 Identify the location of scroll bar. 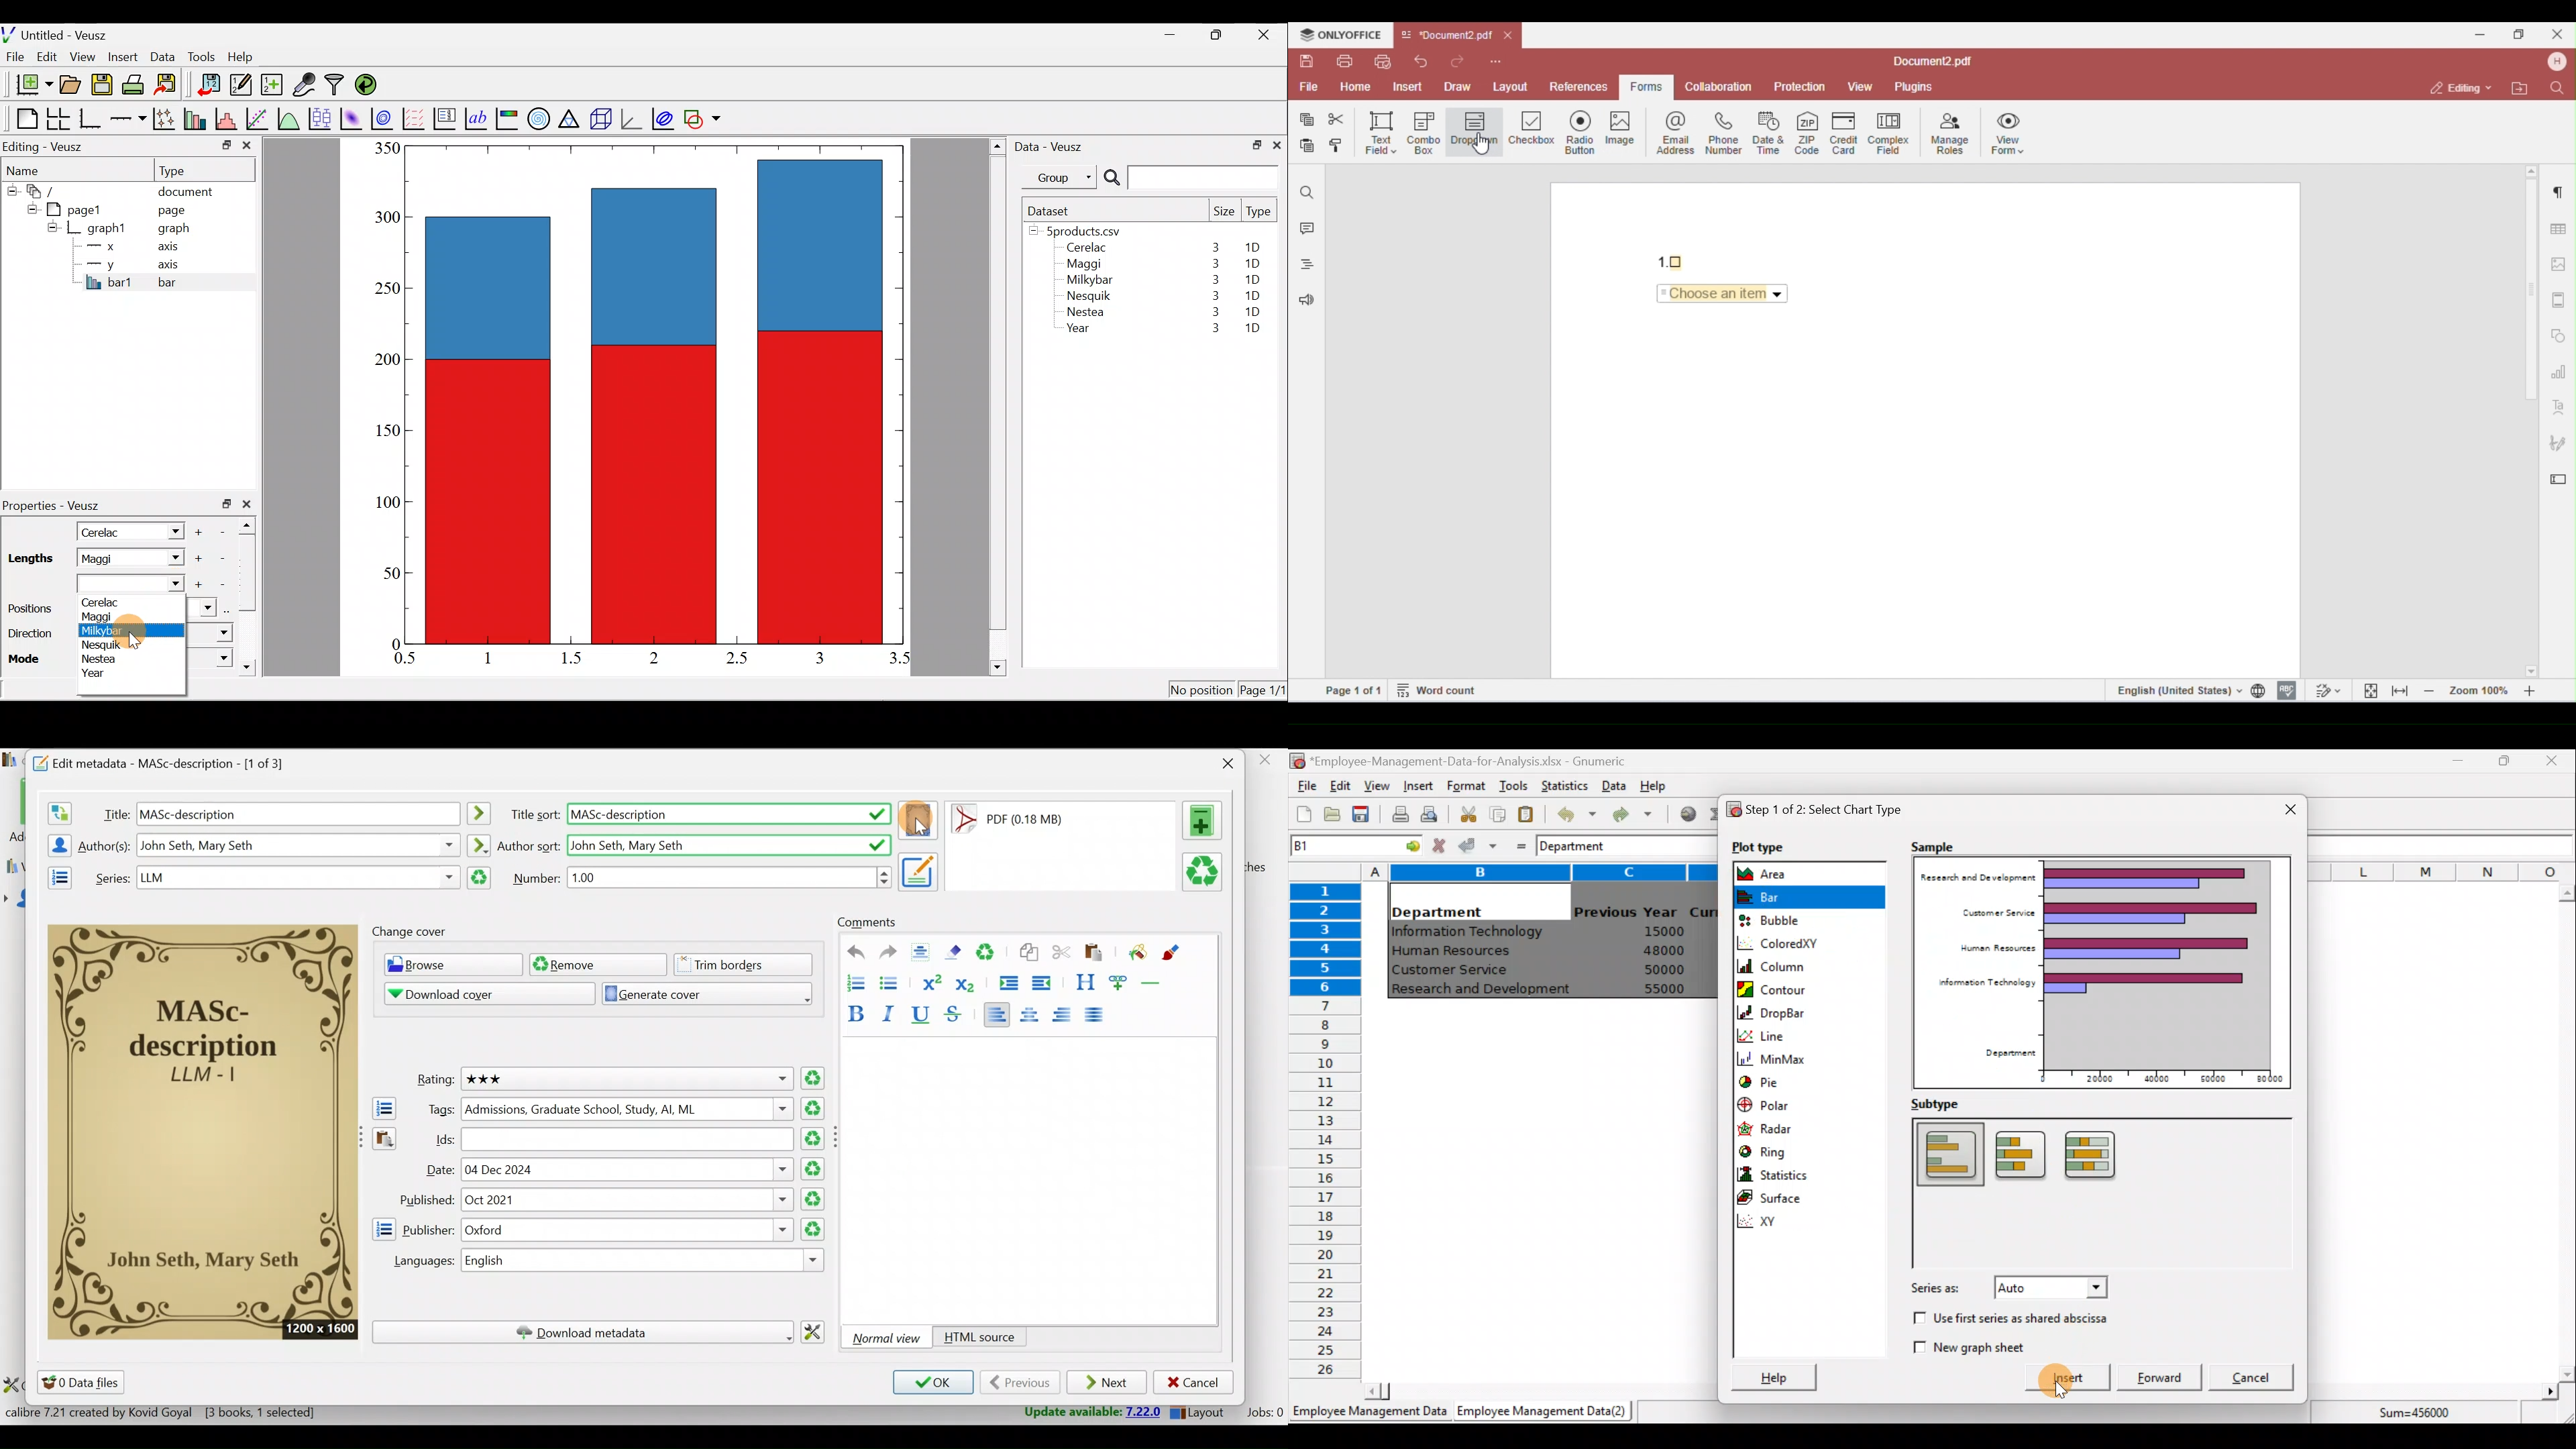
(998, 405).